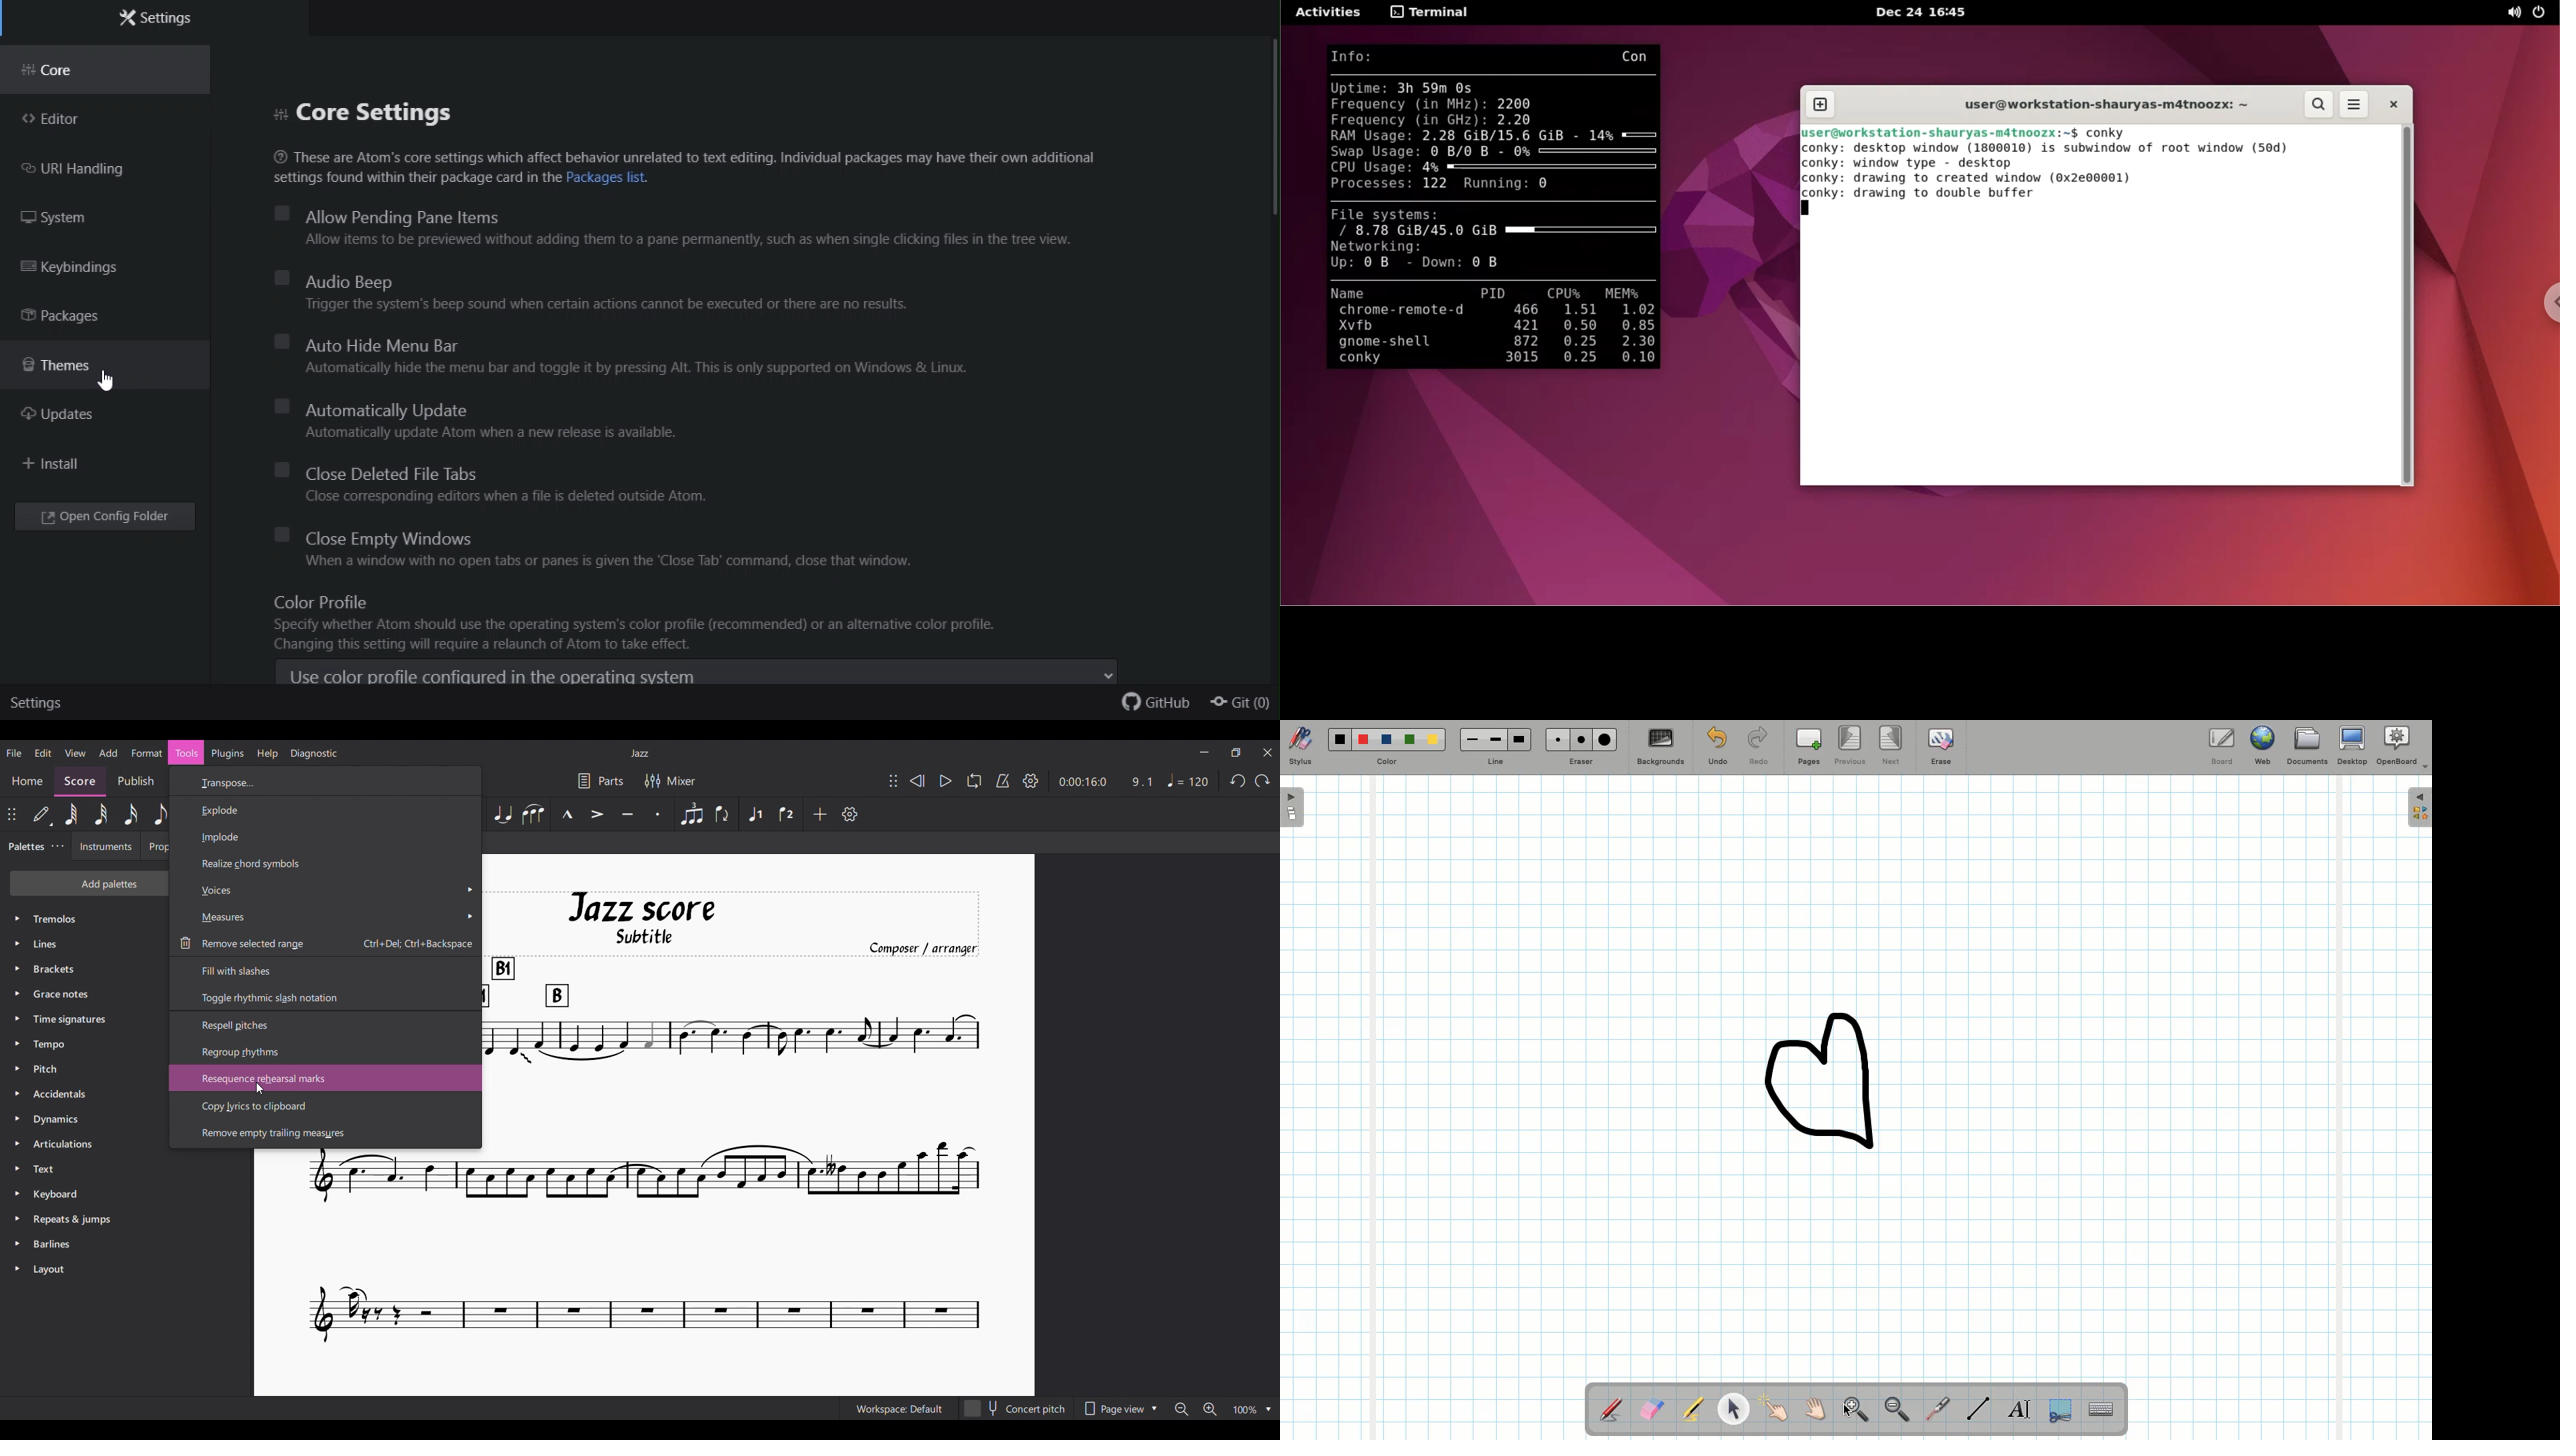  Describe the element at coordinates (109, 519) in the screenshot. I see `Open config folder` at that location.